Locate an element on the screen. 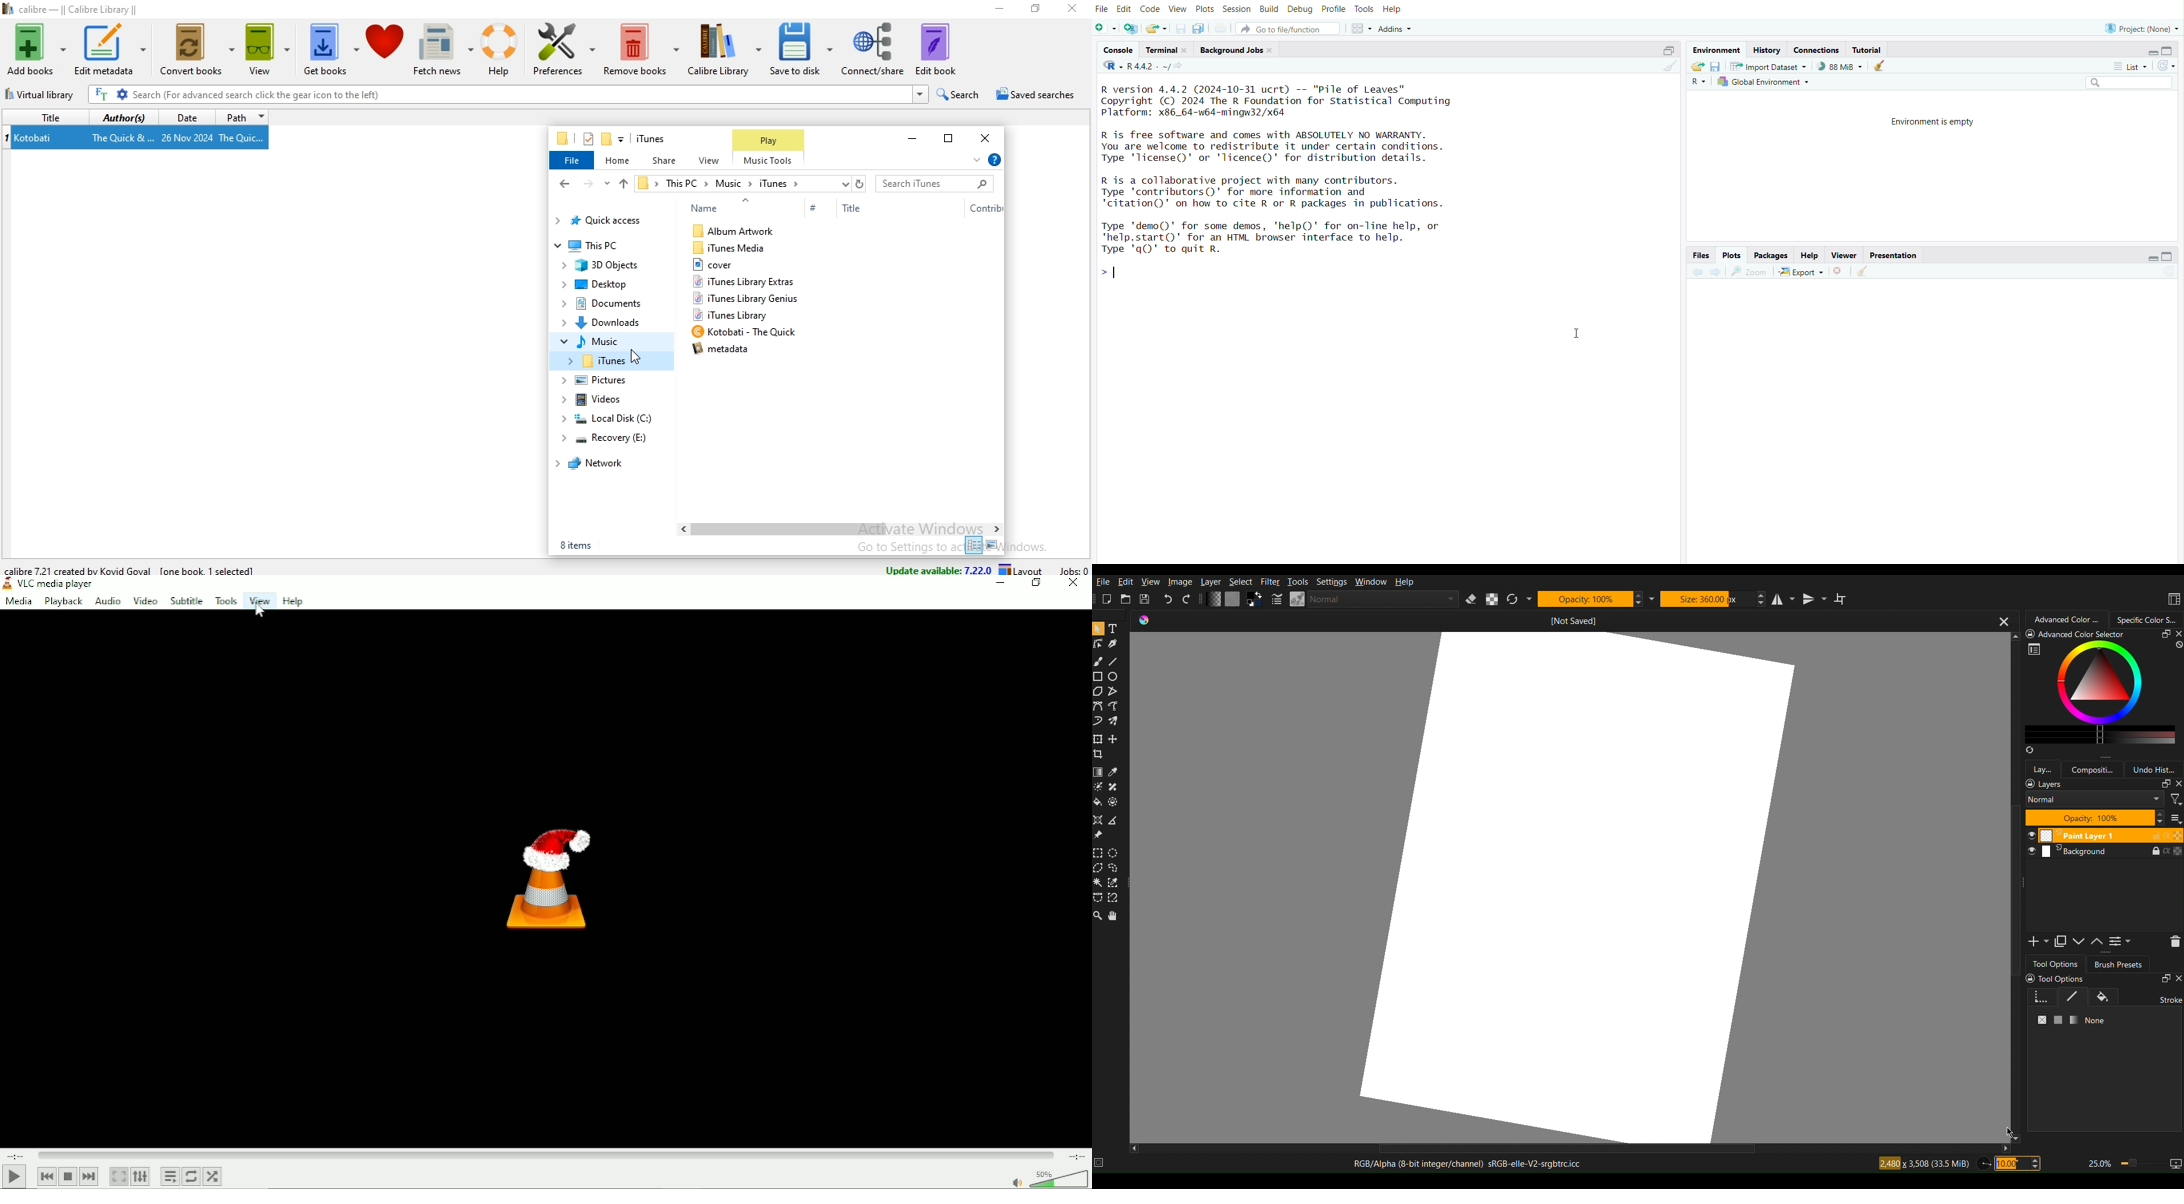 The width and height of the screenshot is (2184, 1204). minimize is located at coordinates (2149, 257).